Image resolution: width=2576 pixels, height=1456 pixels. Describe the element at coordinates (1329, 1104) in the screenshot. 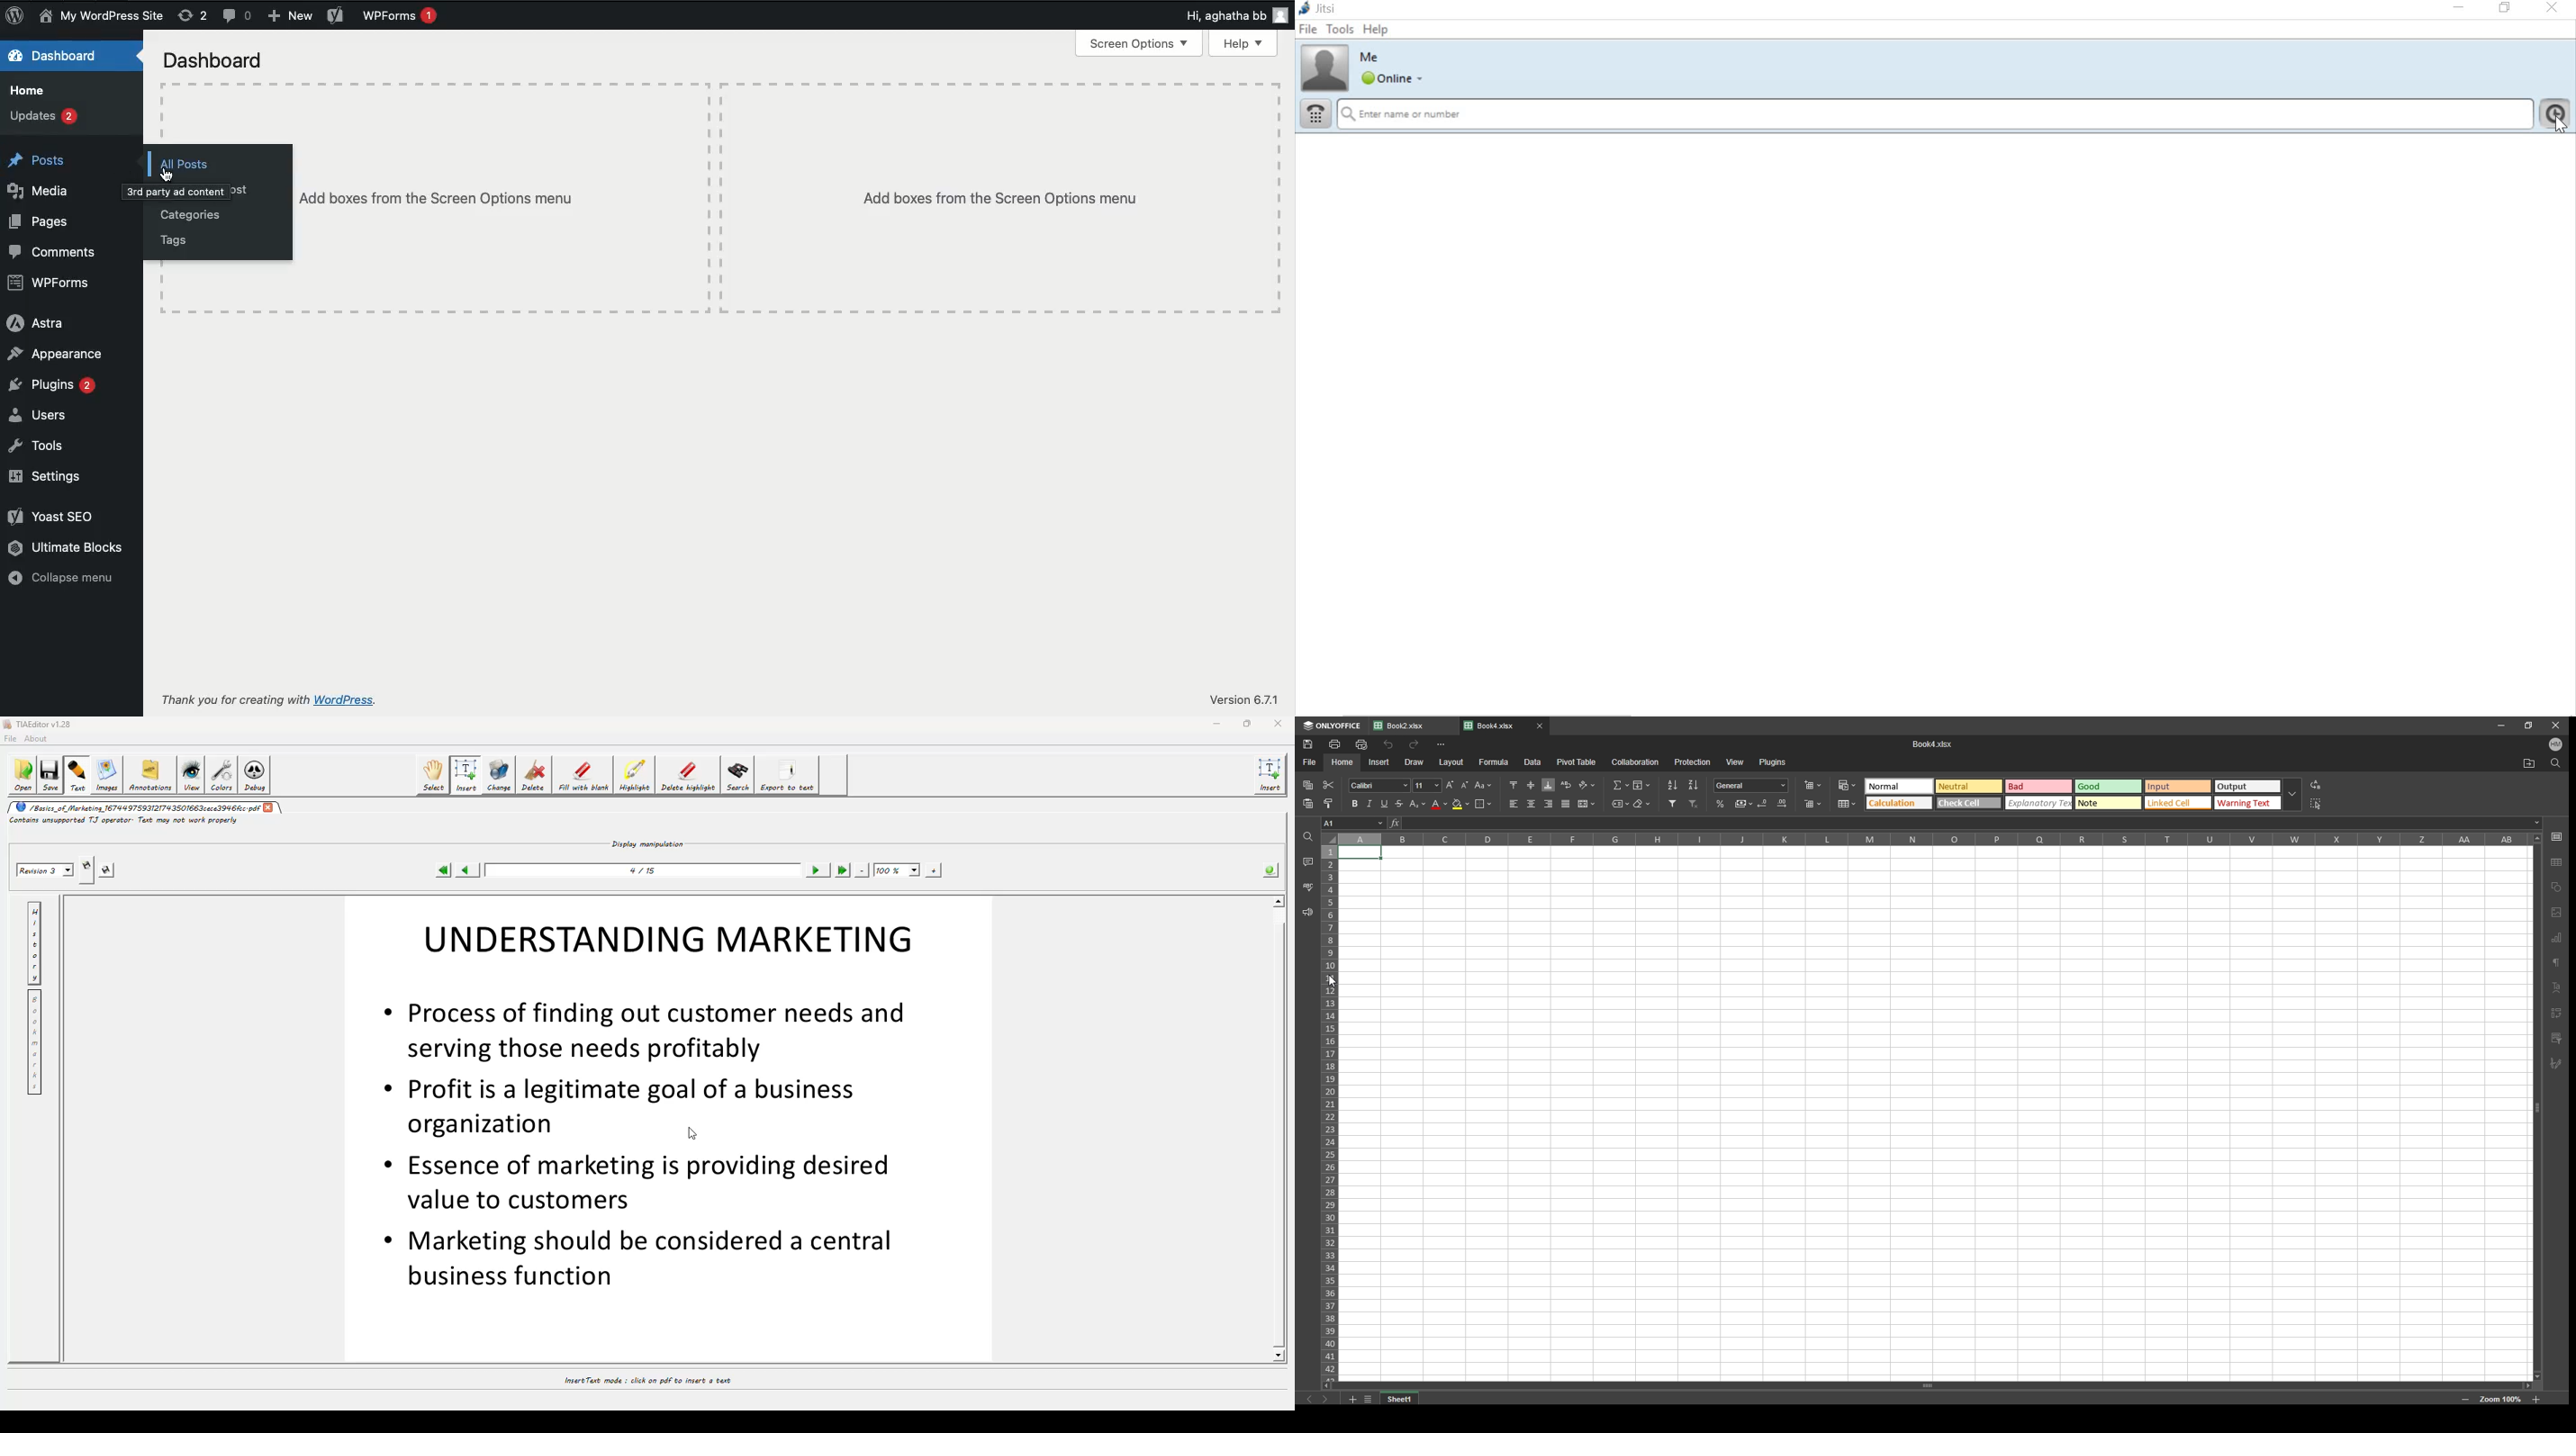

I see `rows` at that location.